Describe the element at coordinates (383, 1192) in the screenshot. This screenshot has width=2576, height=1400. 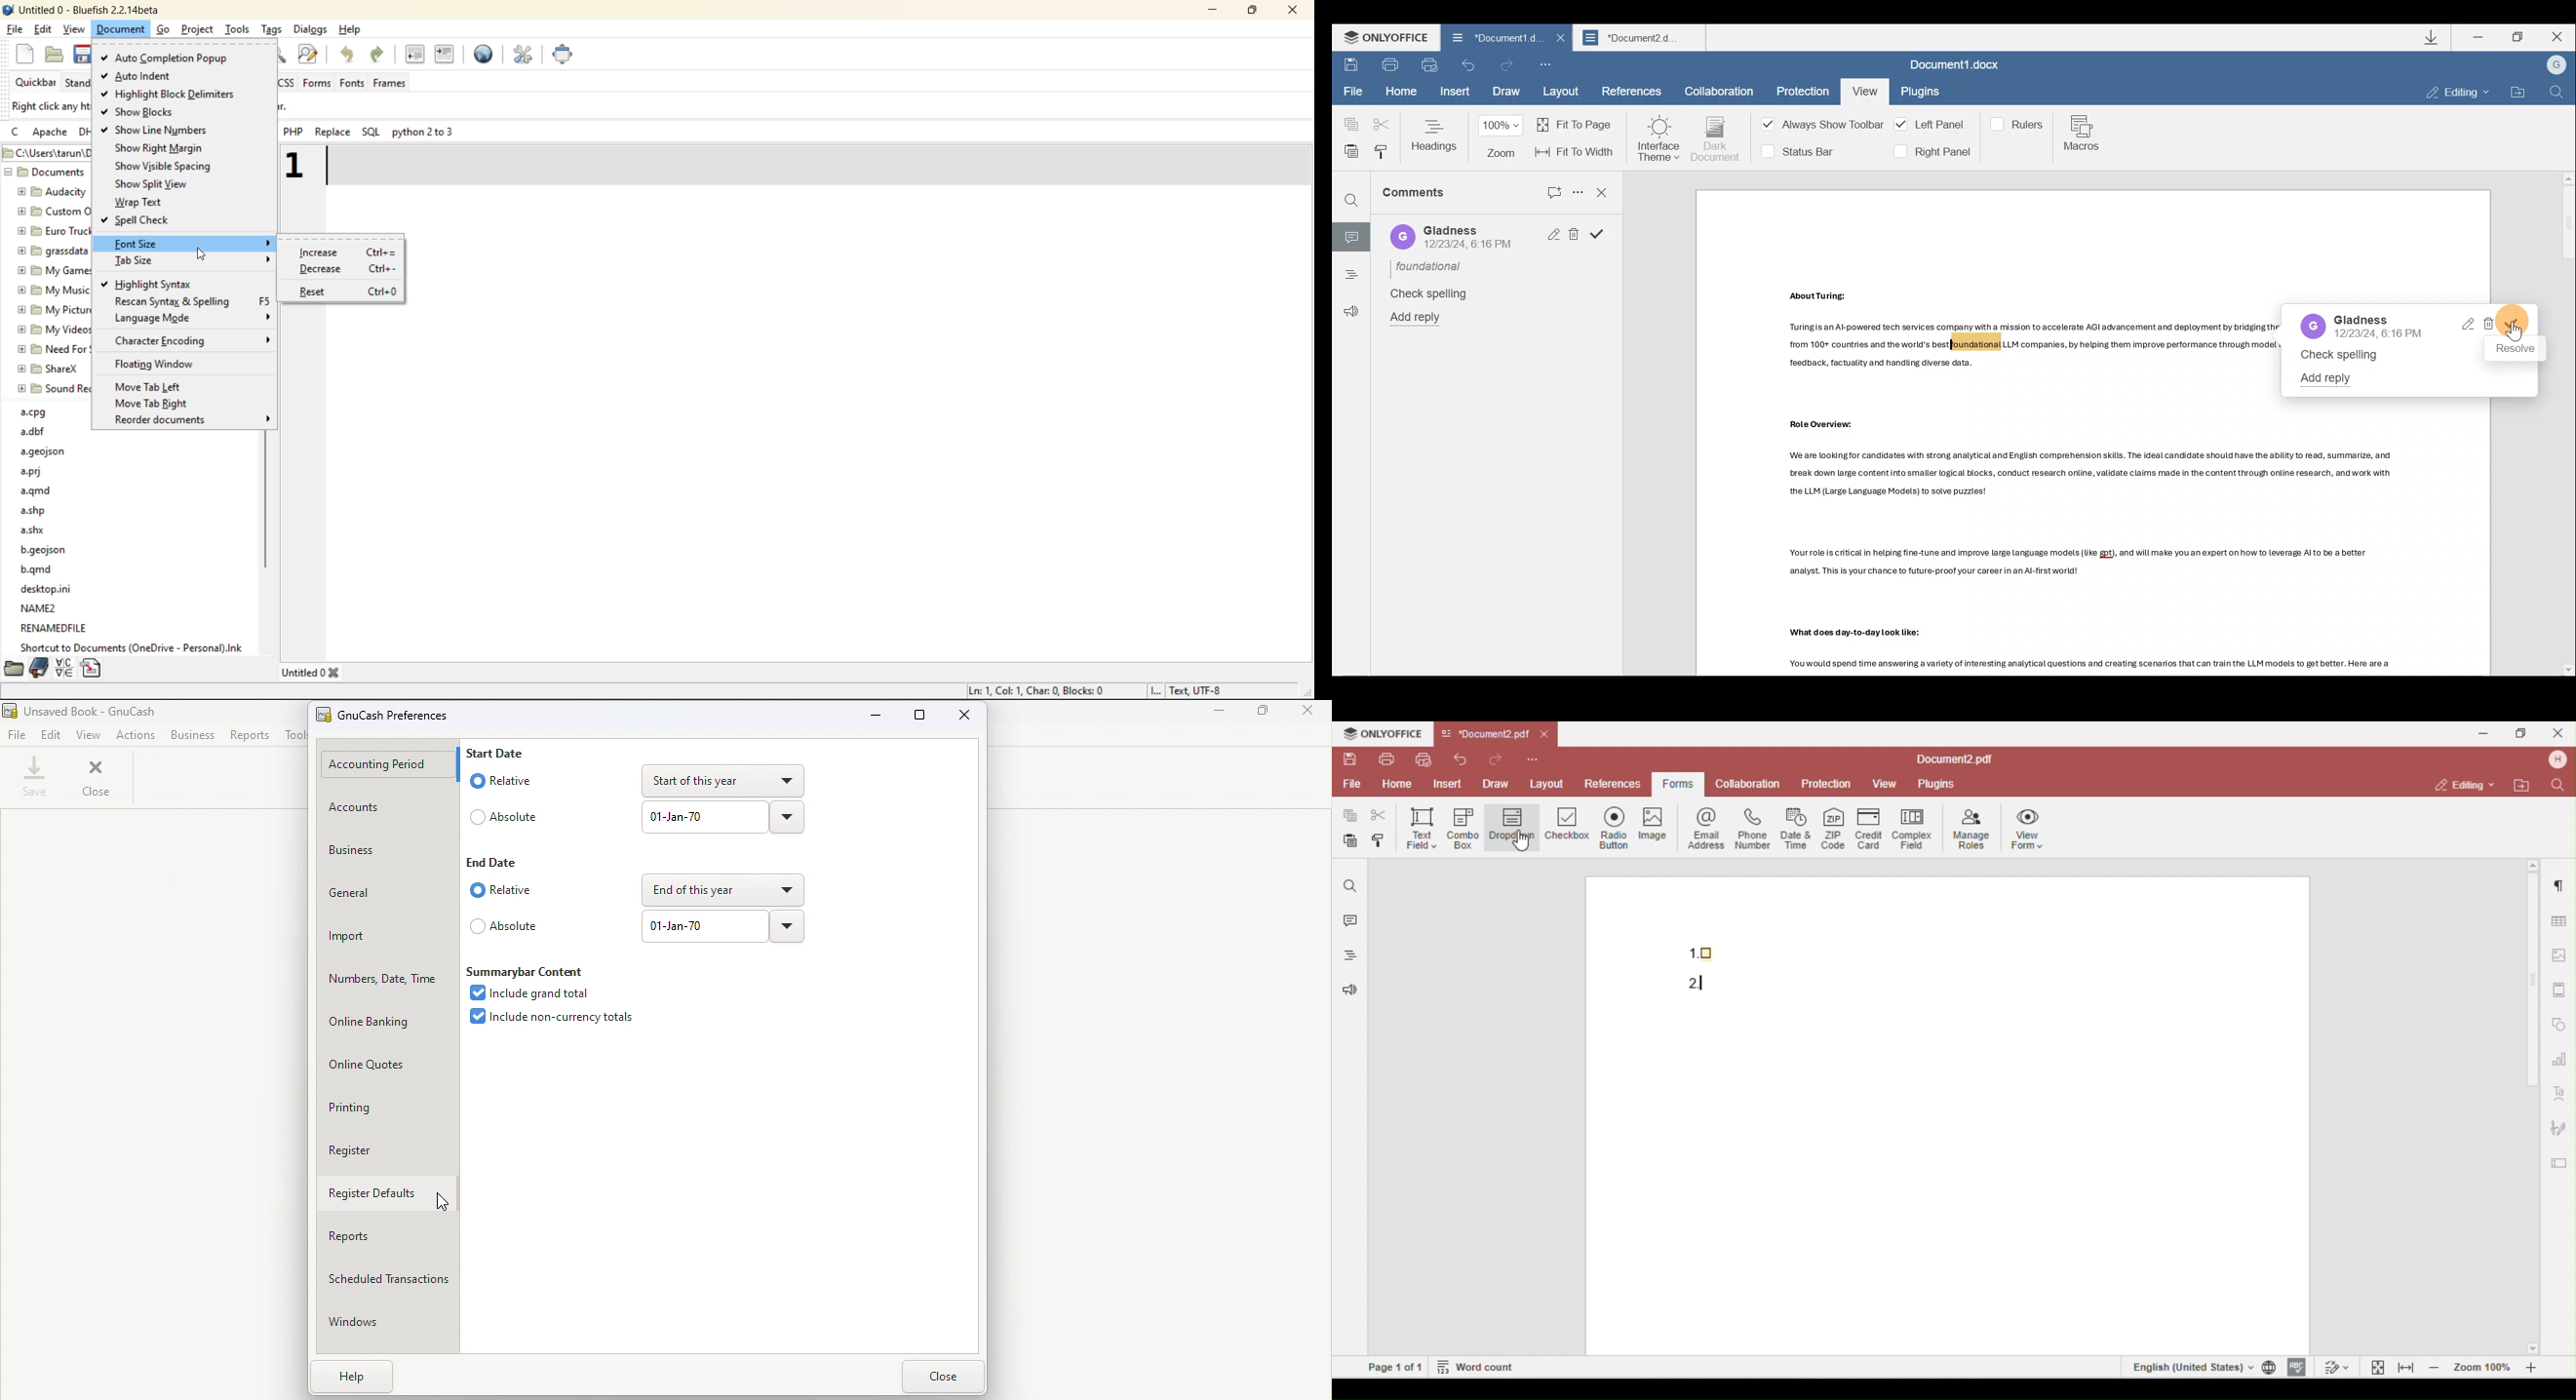
I see `Register defaults` at that location.